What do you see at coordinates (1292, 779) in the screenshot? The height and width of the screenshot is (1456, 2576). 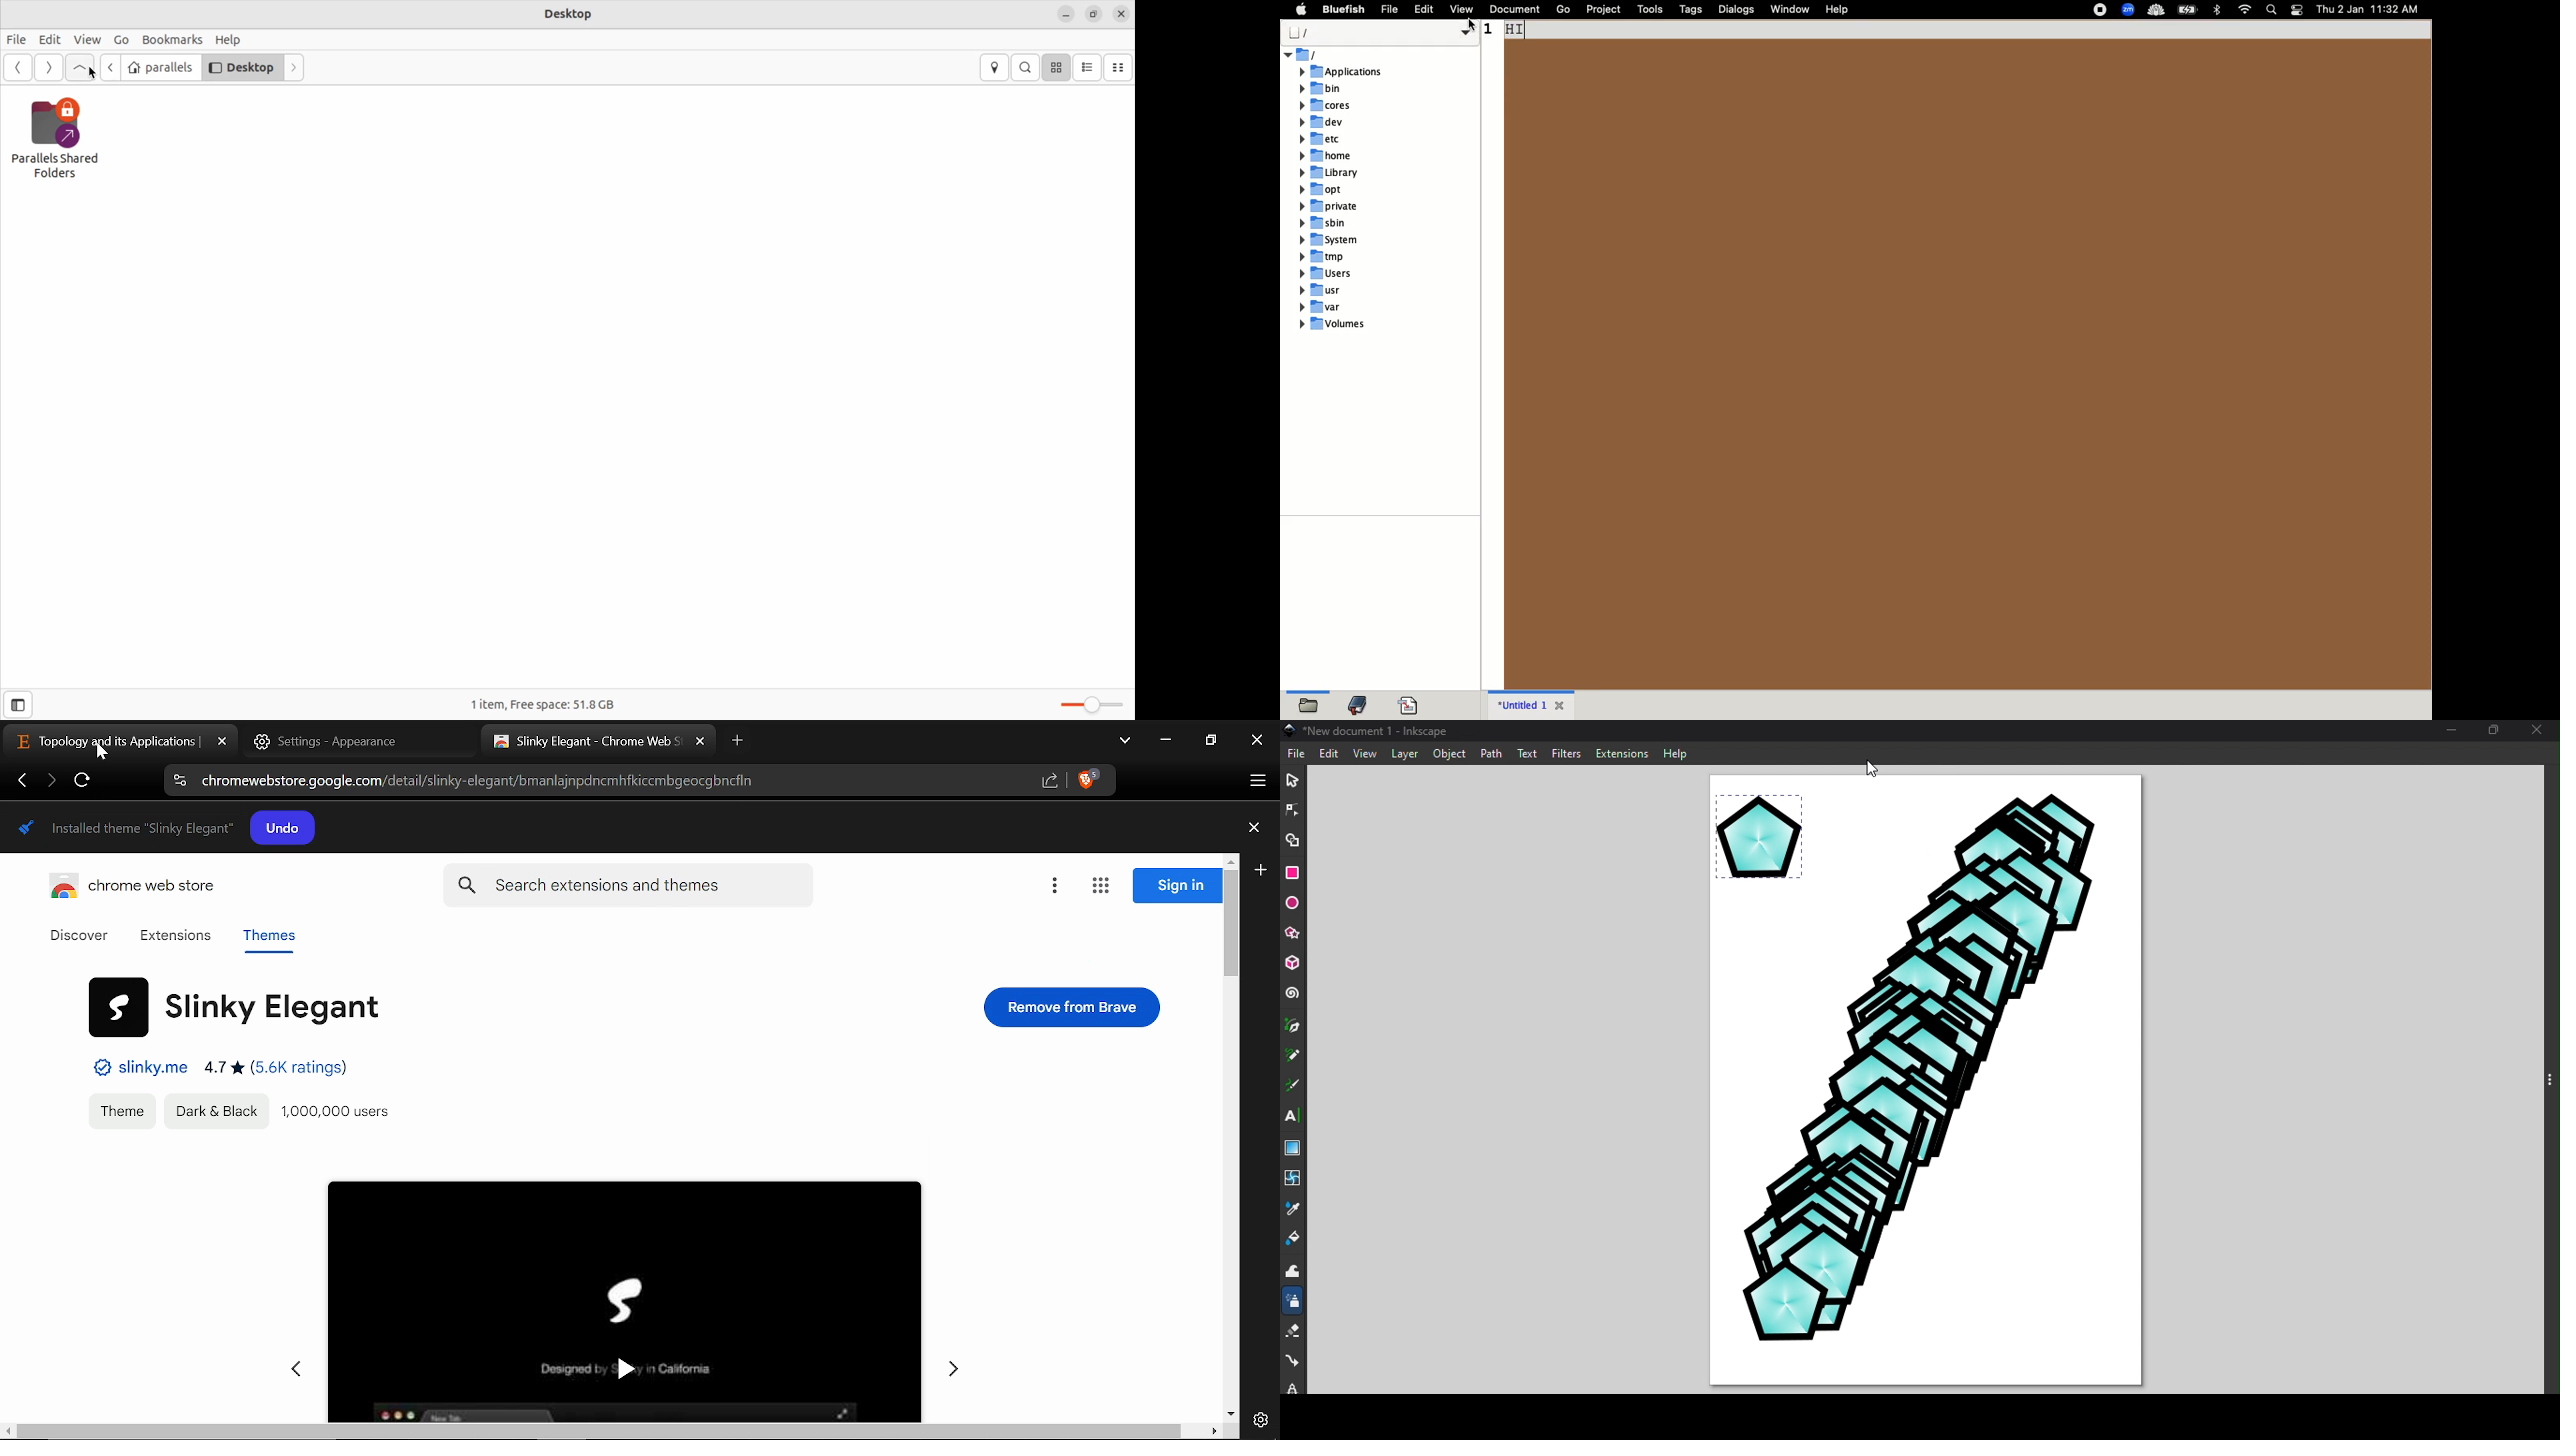 I see `Selector tool` at bounding box center [1292, 779].